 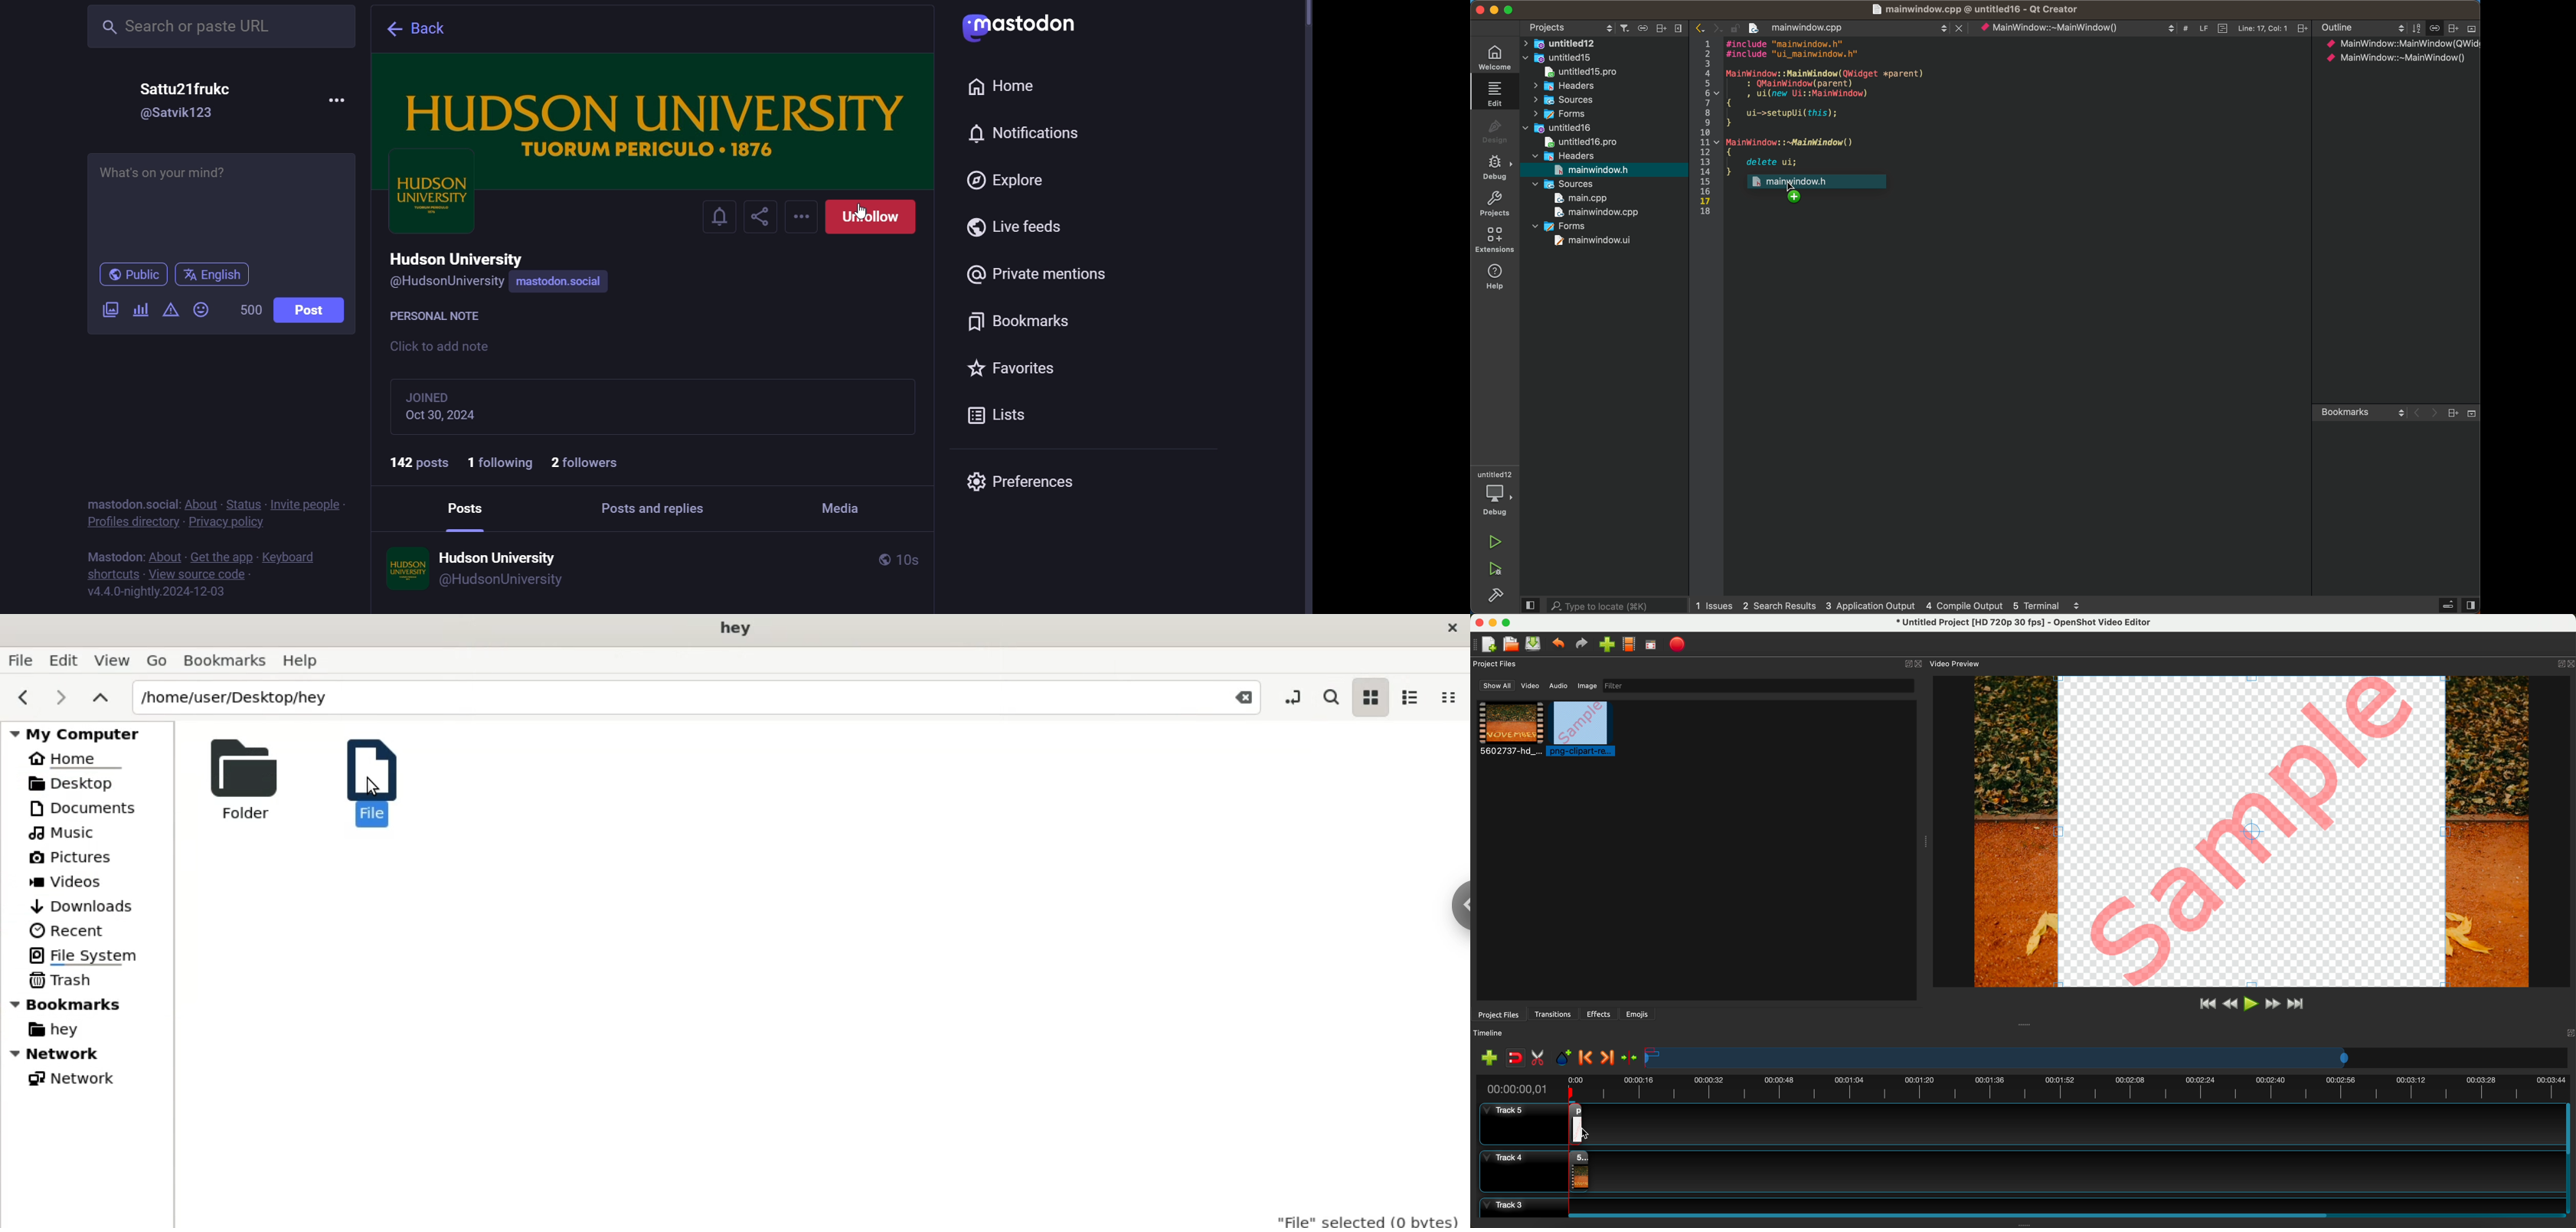 I want to click on maximize, so click(x=1509, y=622).